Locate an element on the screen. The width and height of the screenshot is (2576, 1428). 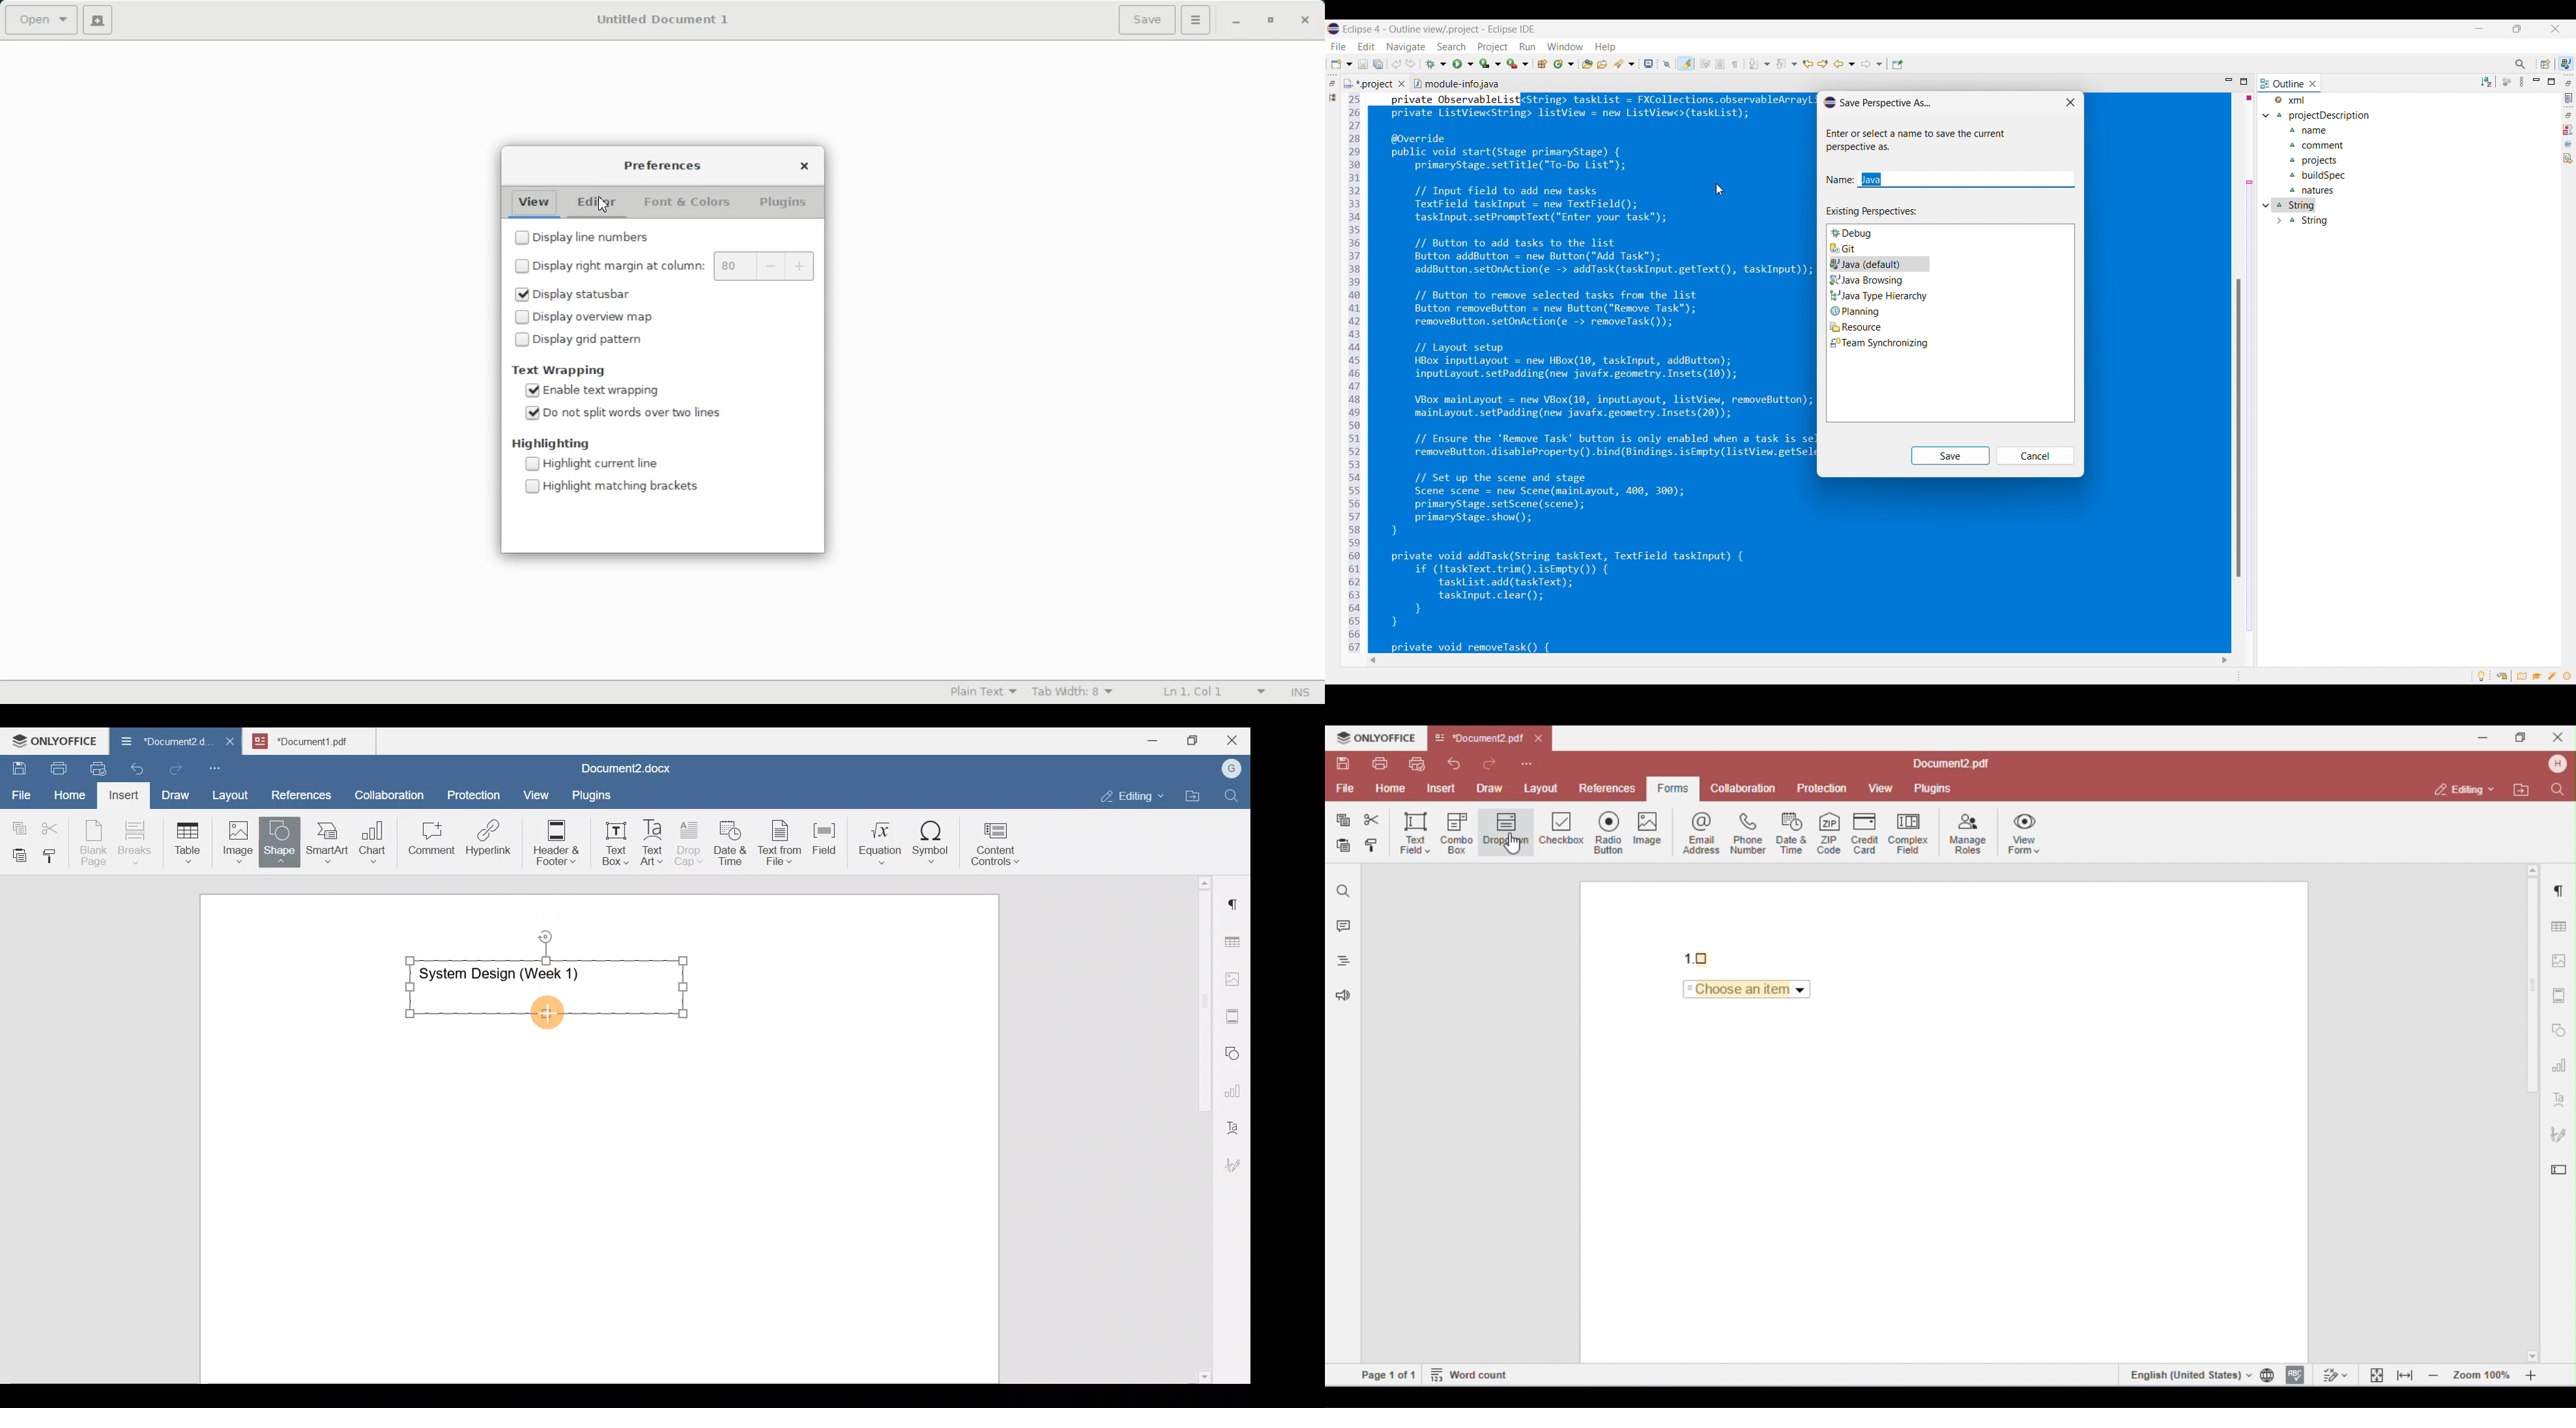
Symbol is located at coordinates (931, 846).